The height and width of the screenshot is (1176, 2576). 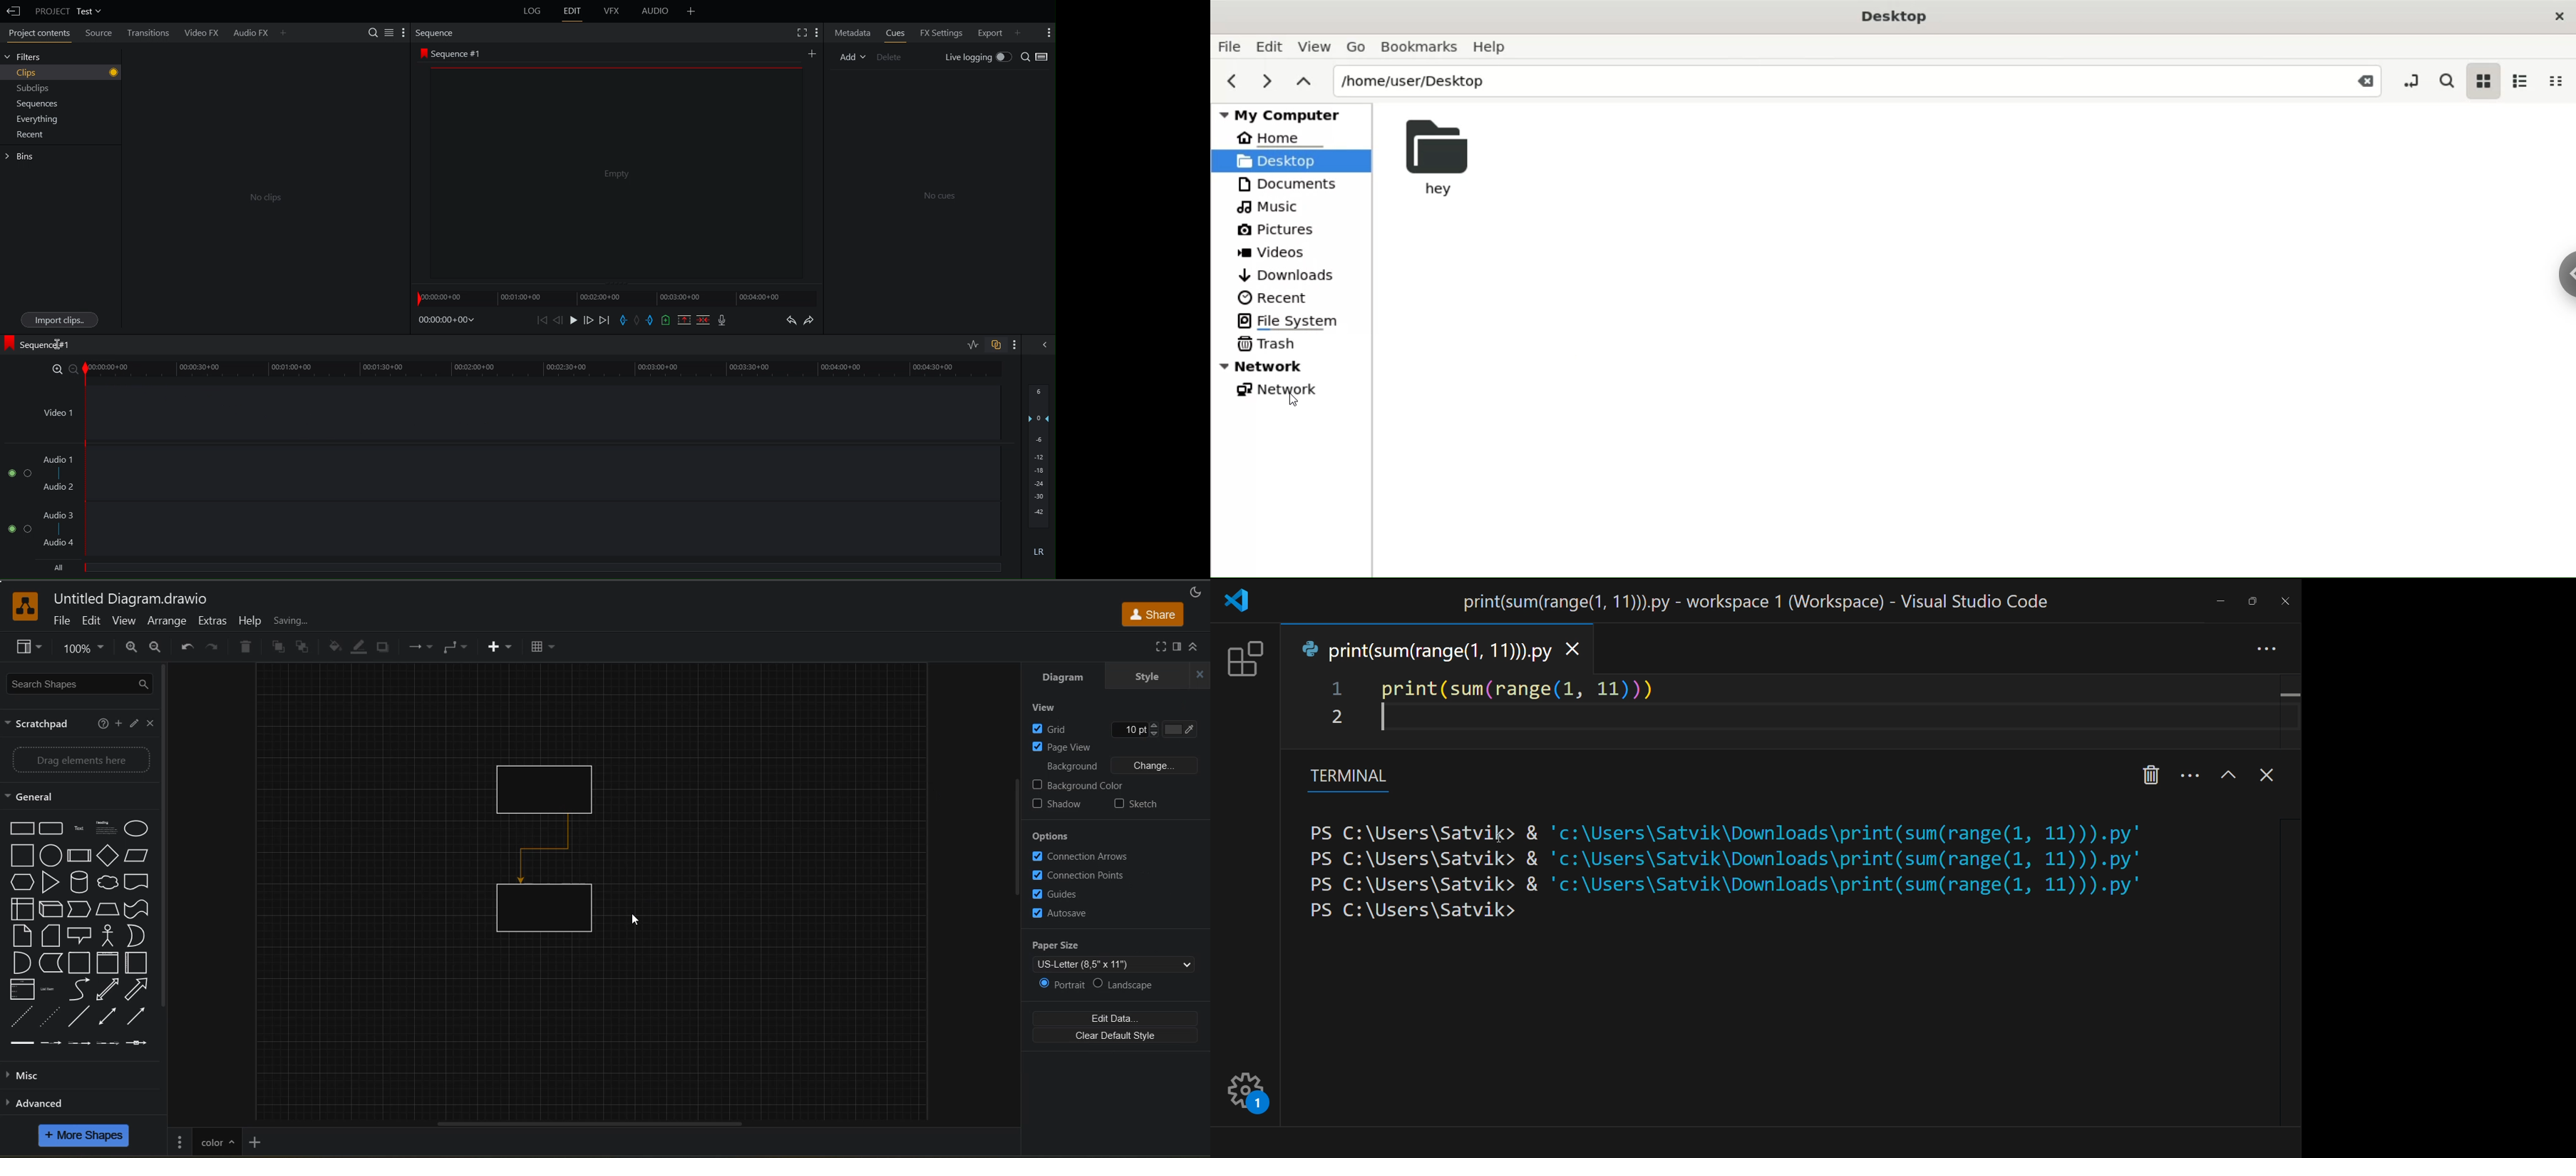 What do you see at coordinates (1046, 345) in the screenshot?
I see `Show/hide audio mix` at bounding box center [1046, 345].